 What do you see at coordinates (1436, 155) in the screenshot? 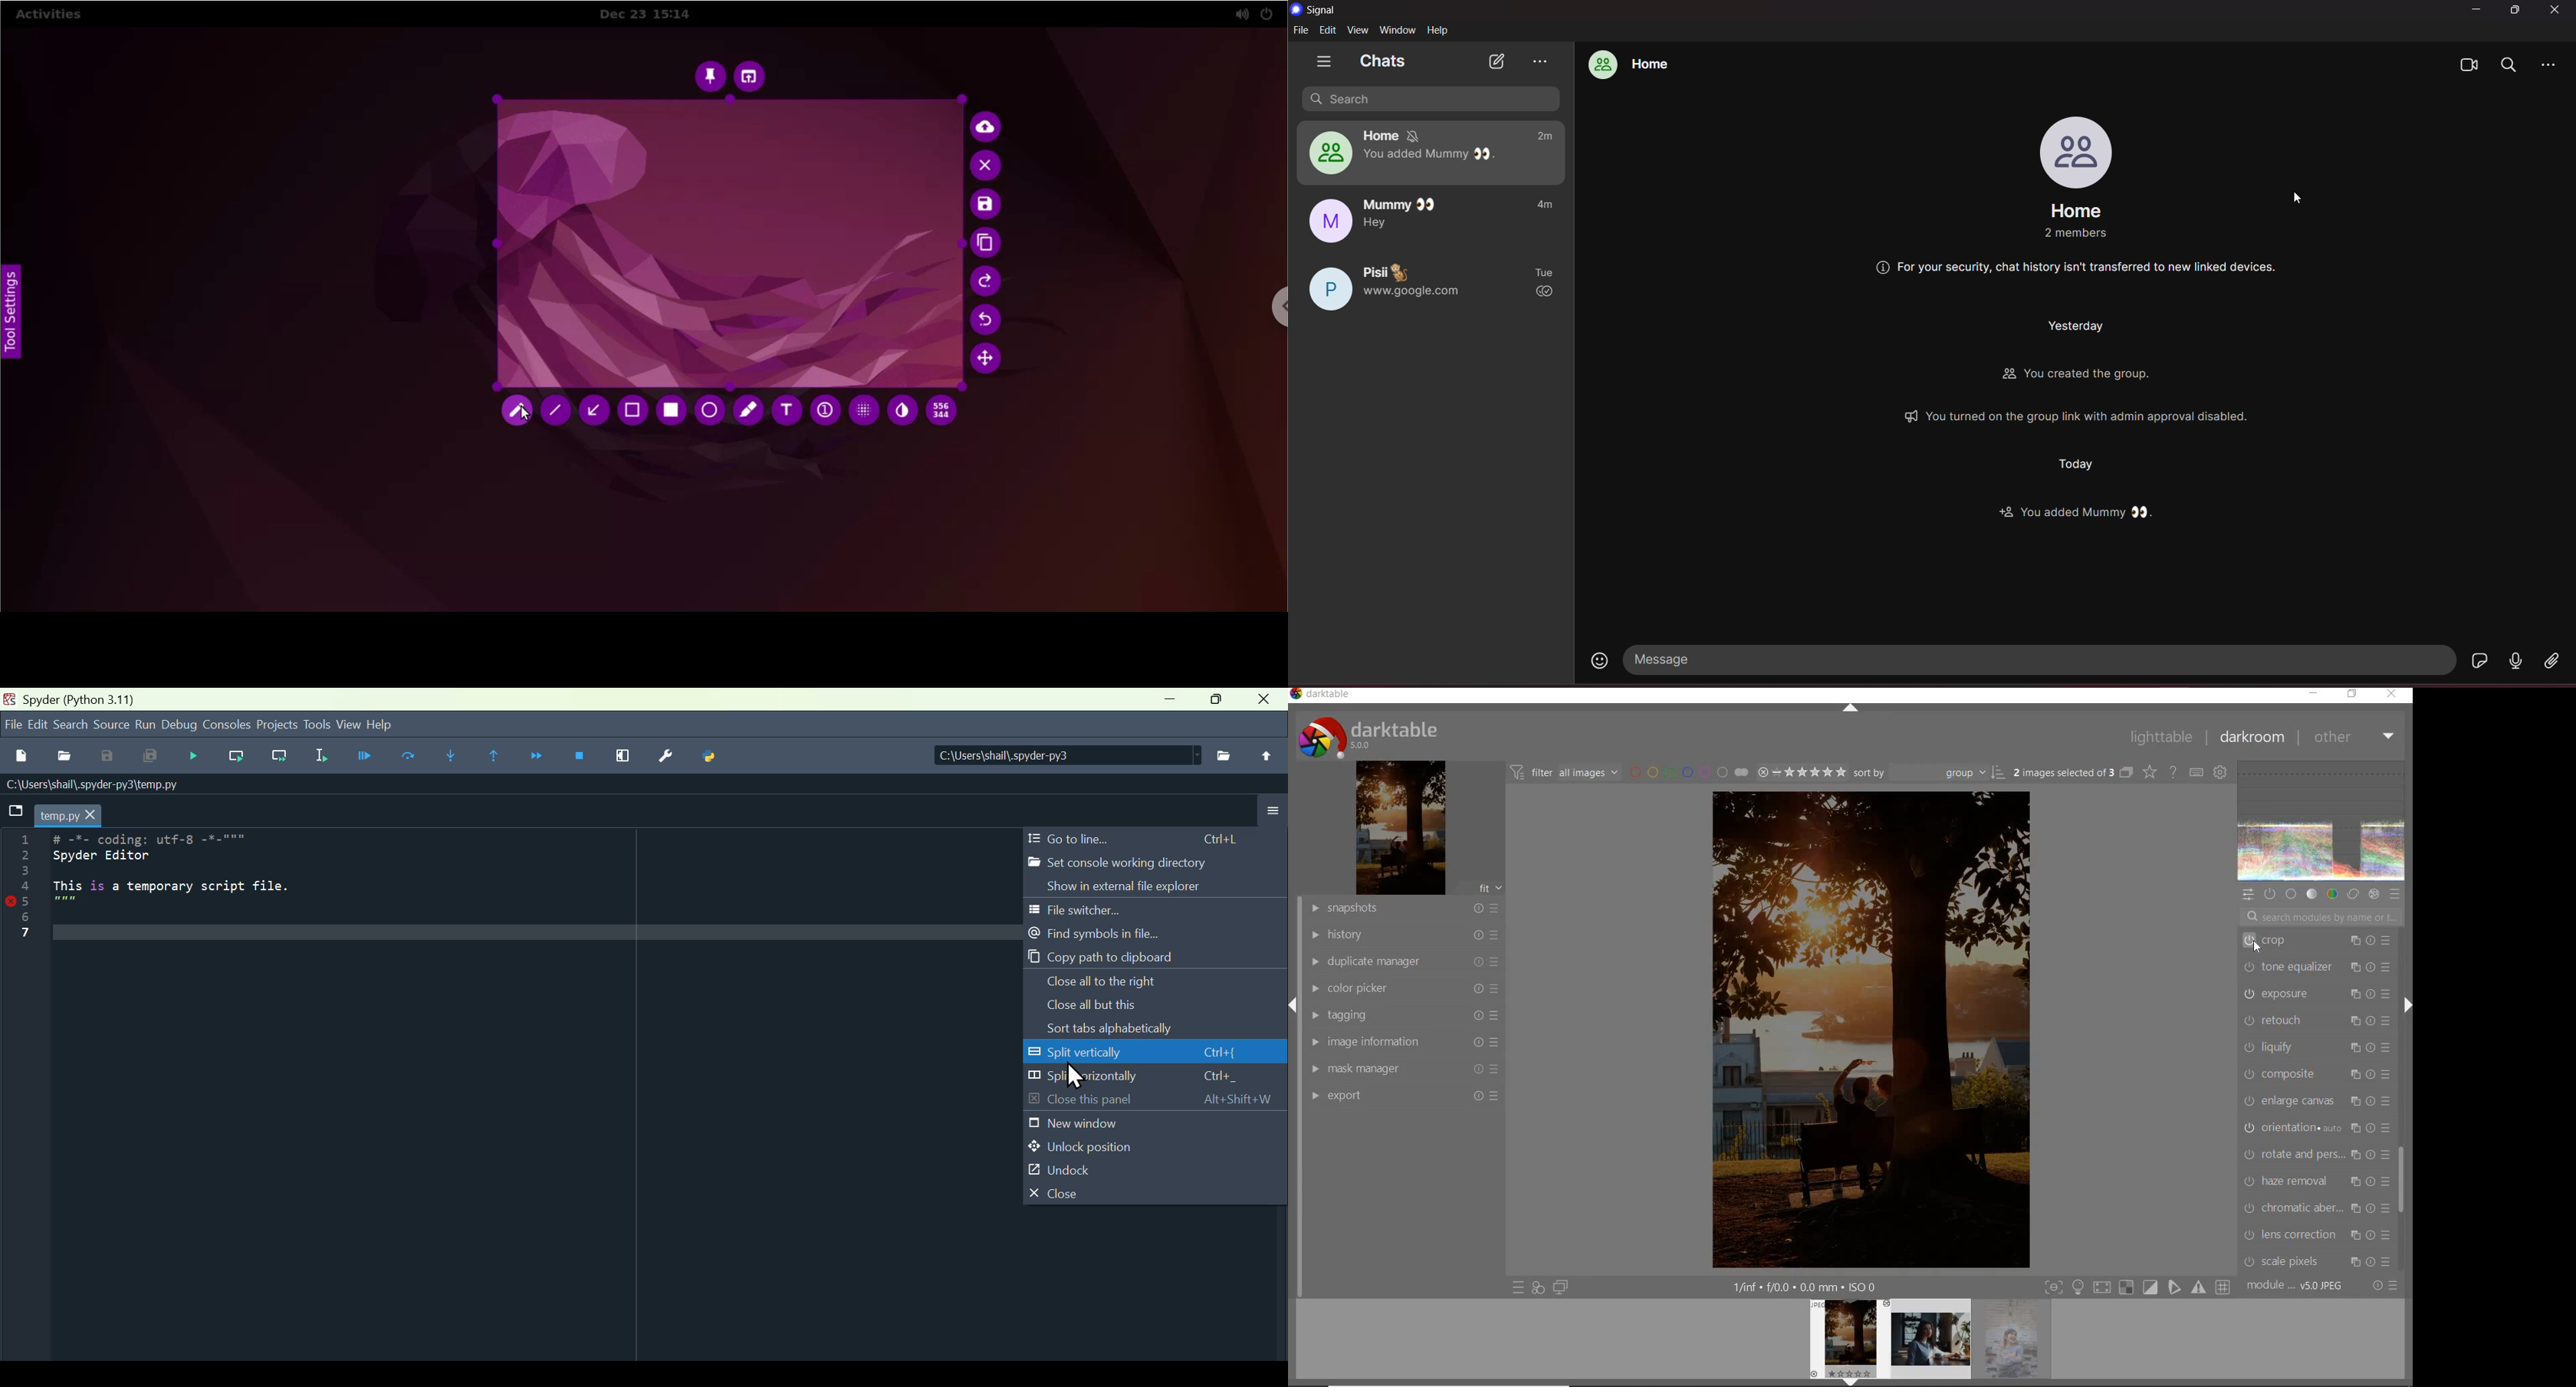
I see `you added Mummy` at bounding box center [1436, 155].